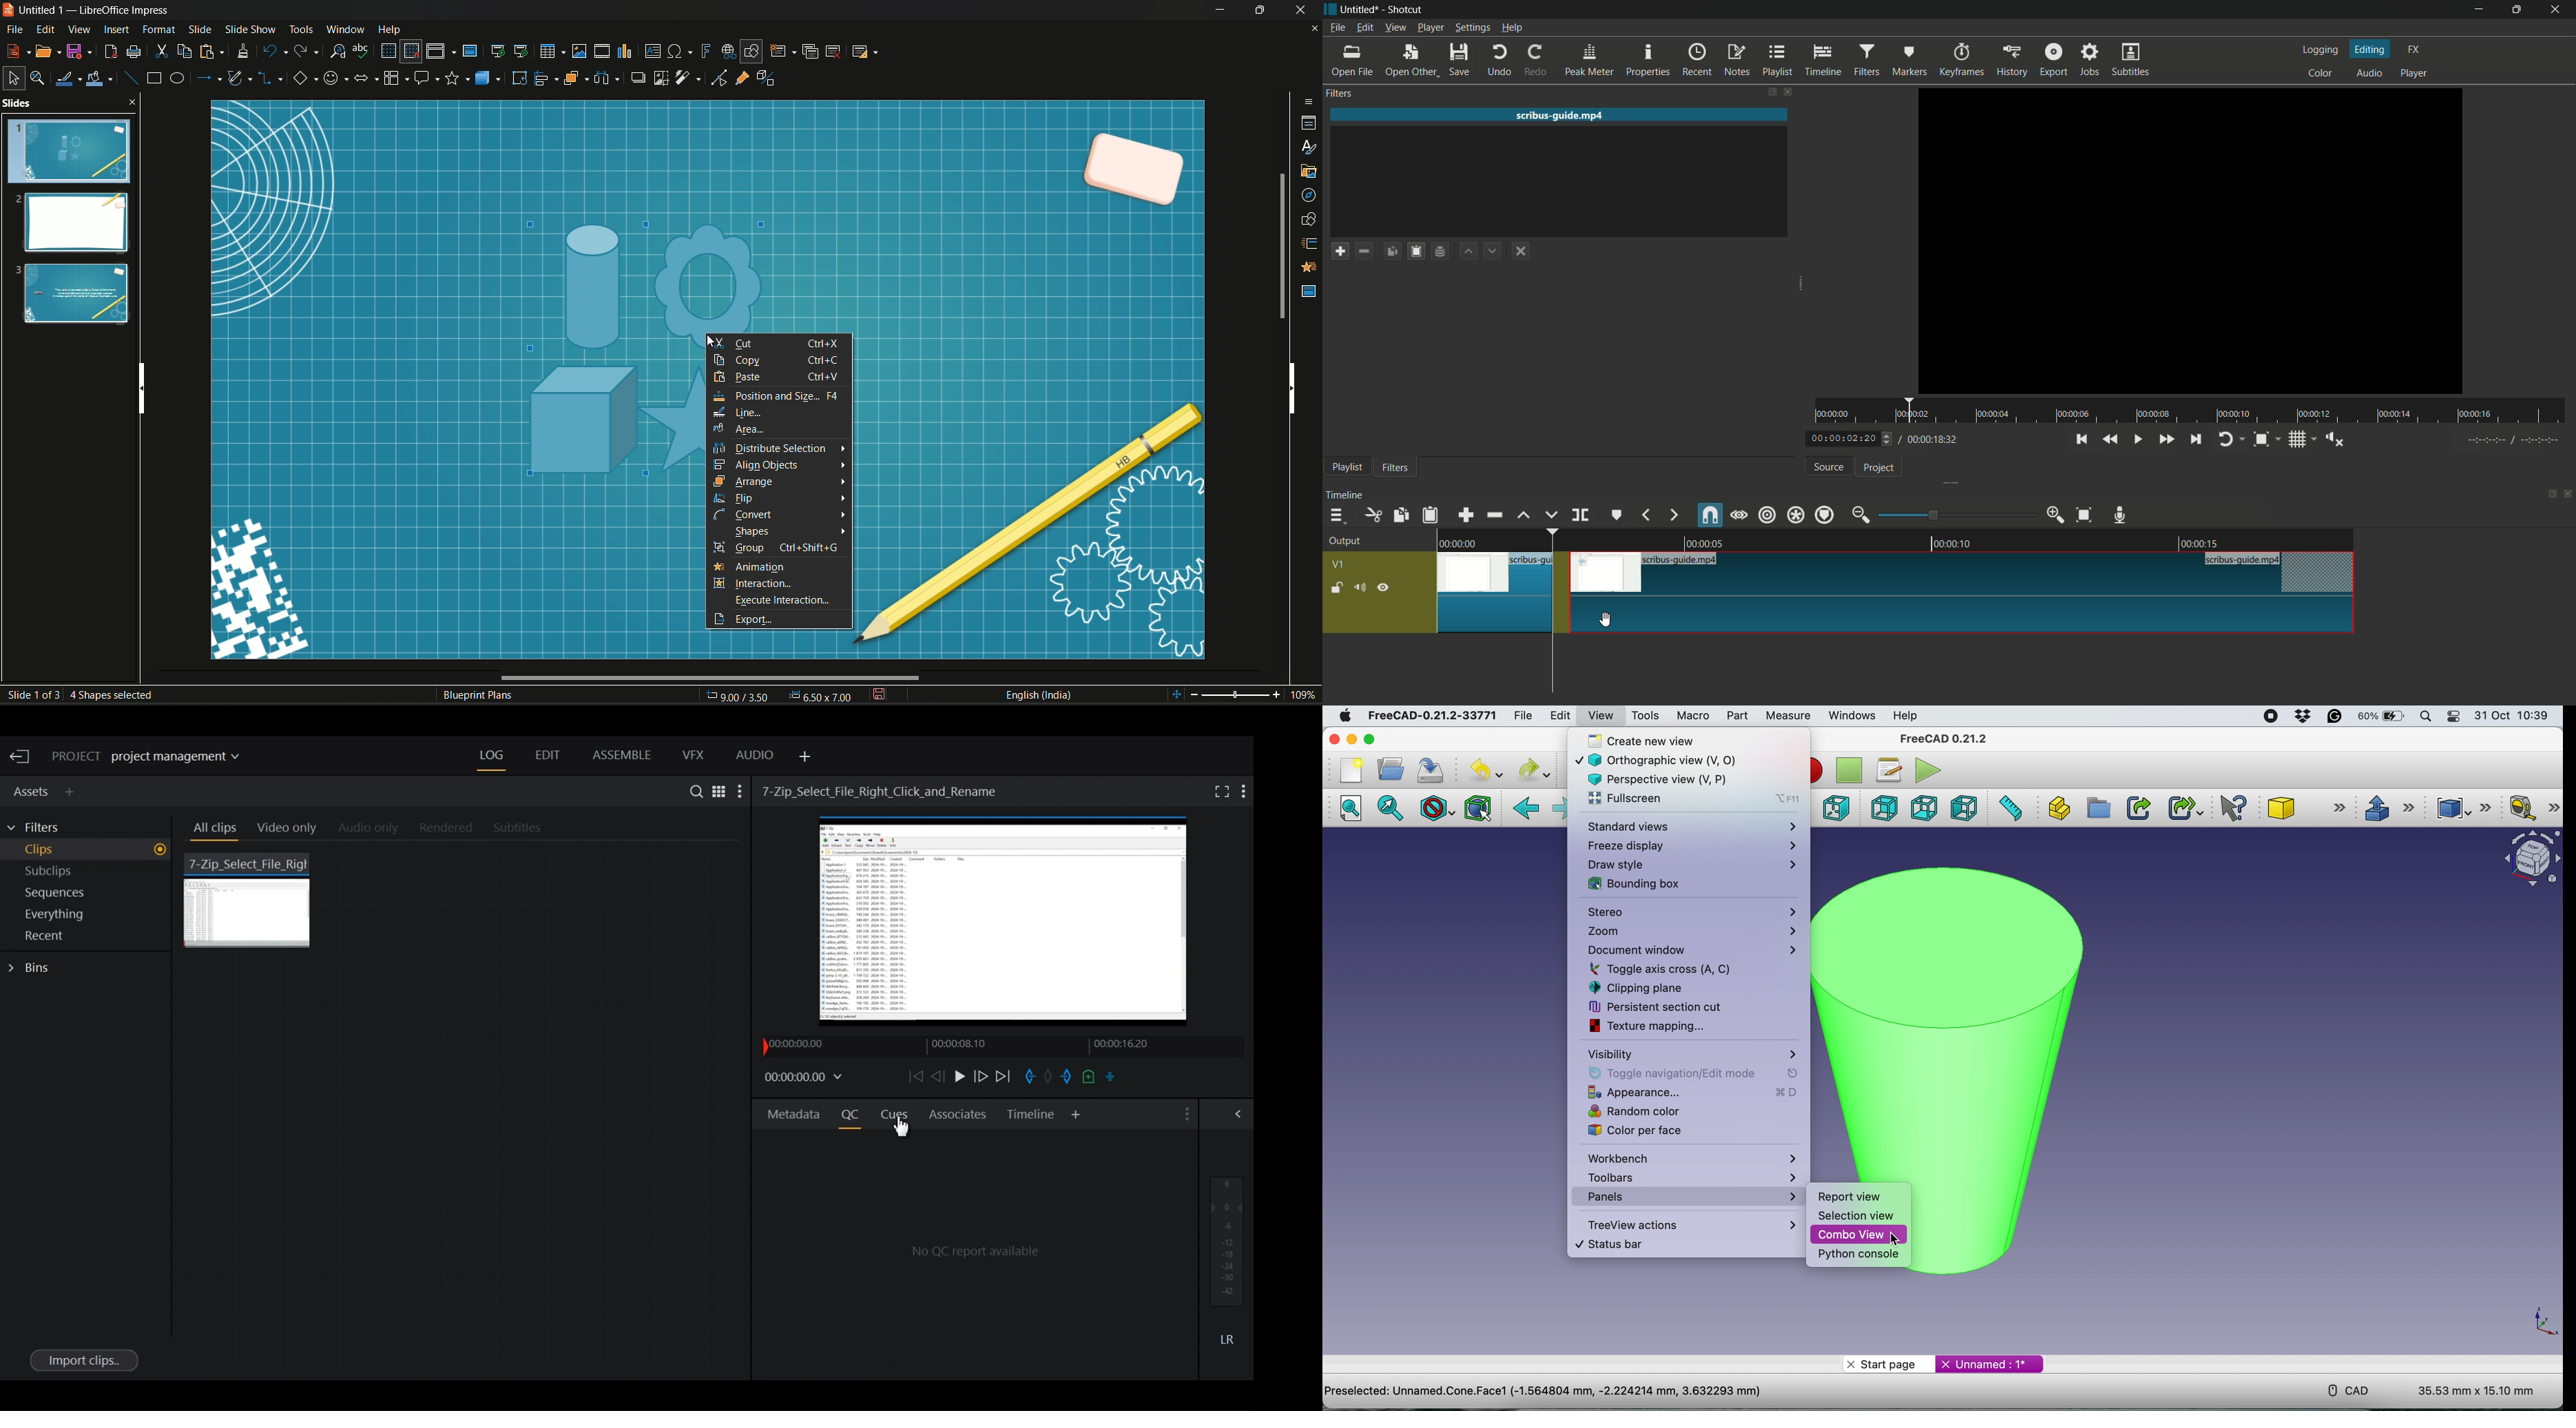  What do you see at coordinates (1364, 27) in the screenshot?
I see `edit menu` at bounding box center [1364, 27].